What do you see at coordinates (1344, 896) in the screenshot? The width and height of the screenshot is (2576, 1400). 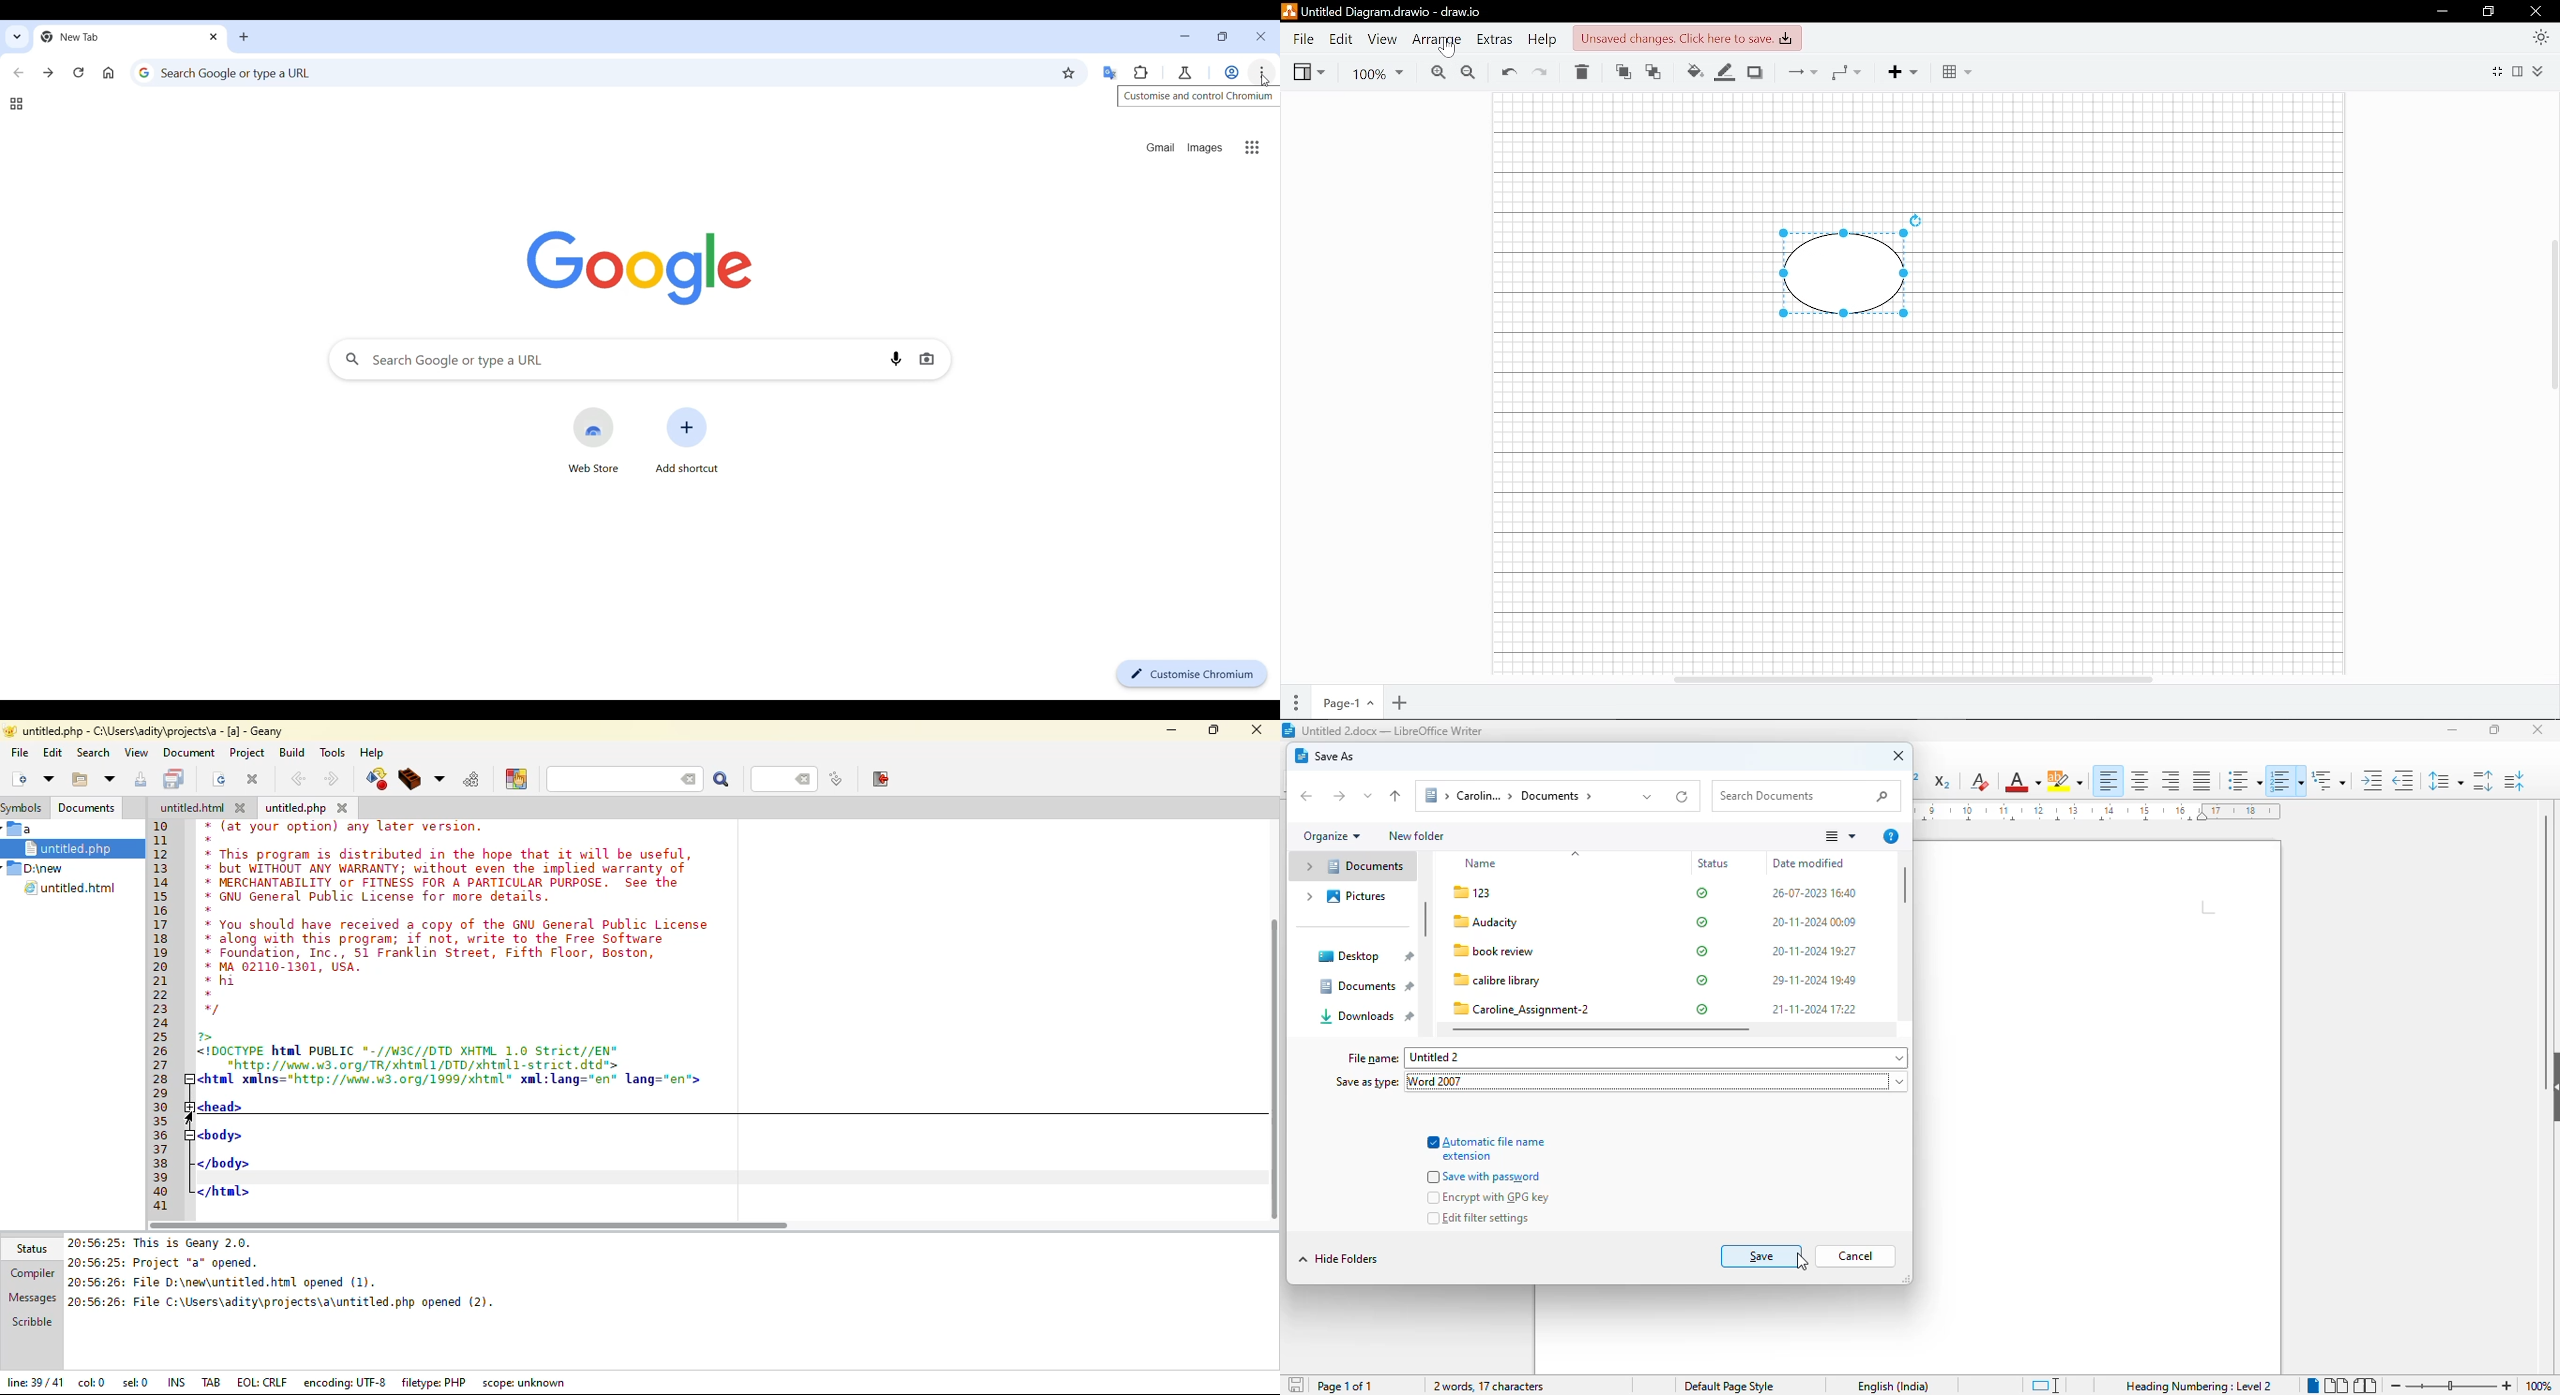 I see `pictures` at bounding box center [1344, 896].